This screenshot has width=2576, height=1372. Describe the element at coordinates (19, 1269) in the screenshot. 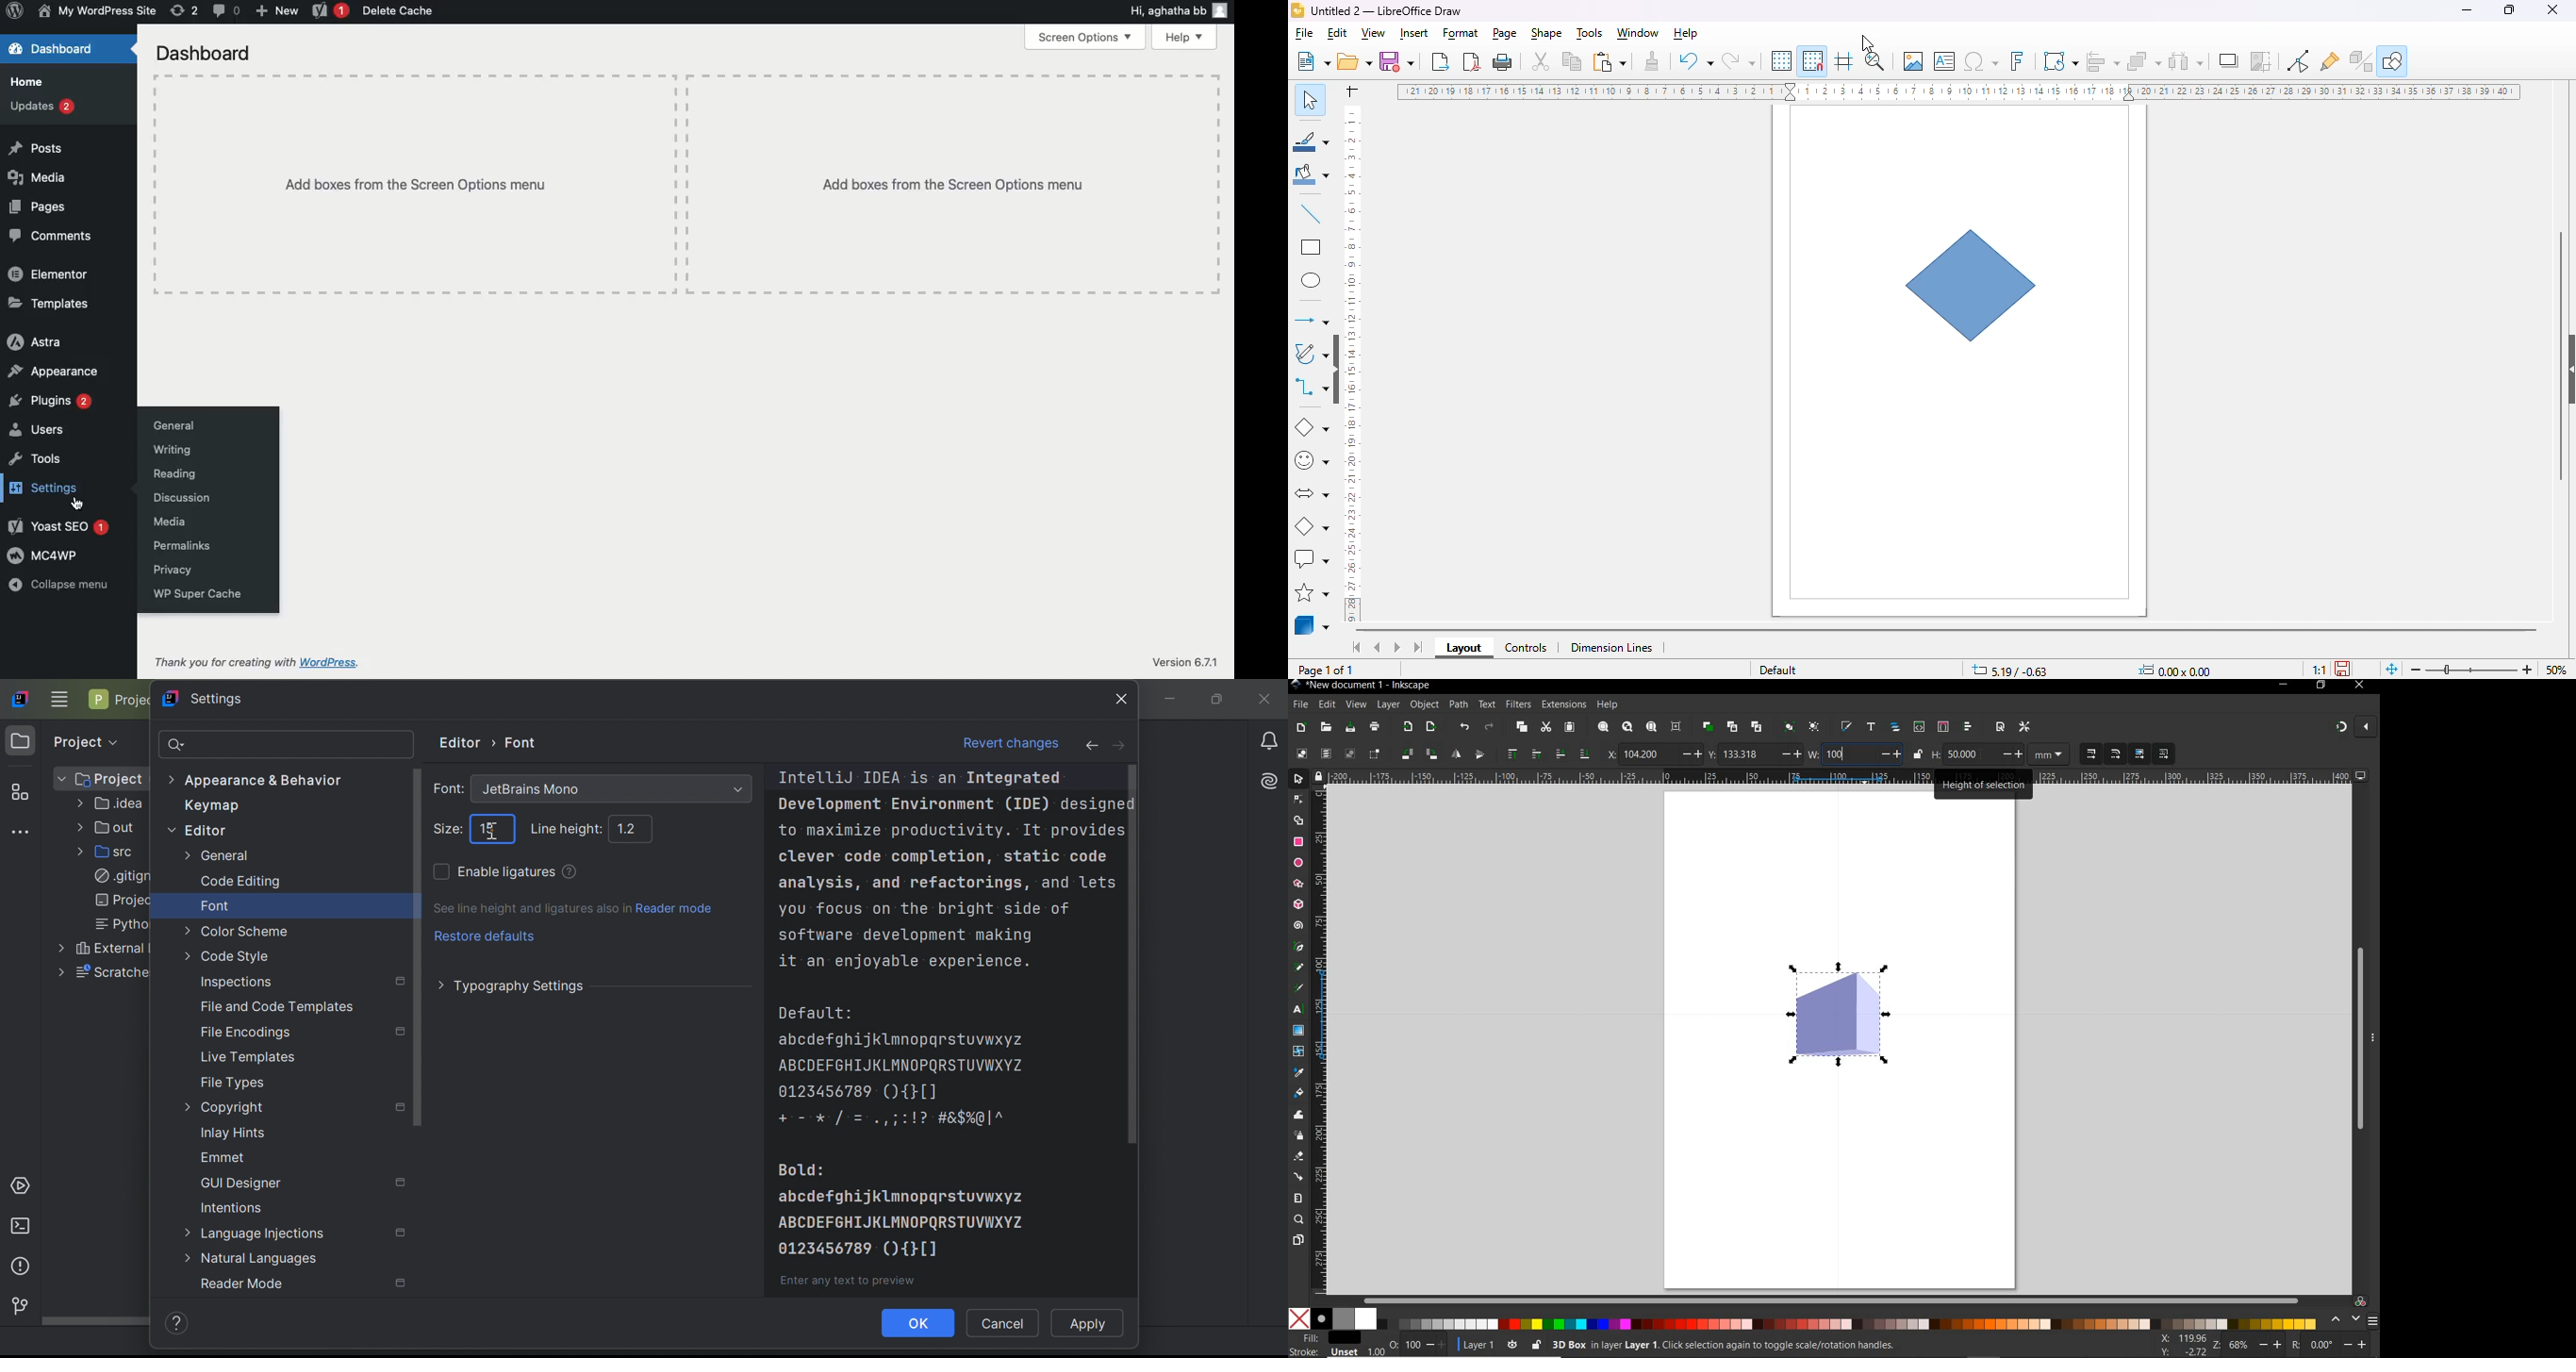

I see `Problems` at that location.